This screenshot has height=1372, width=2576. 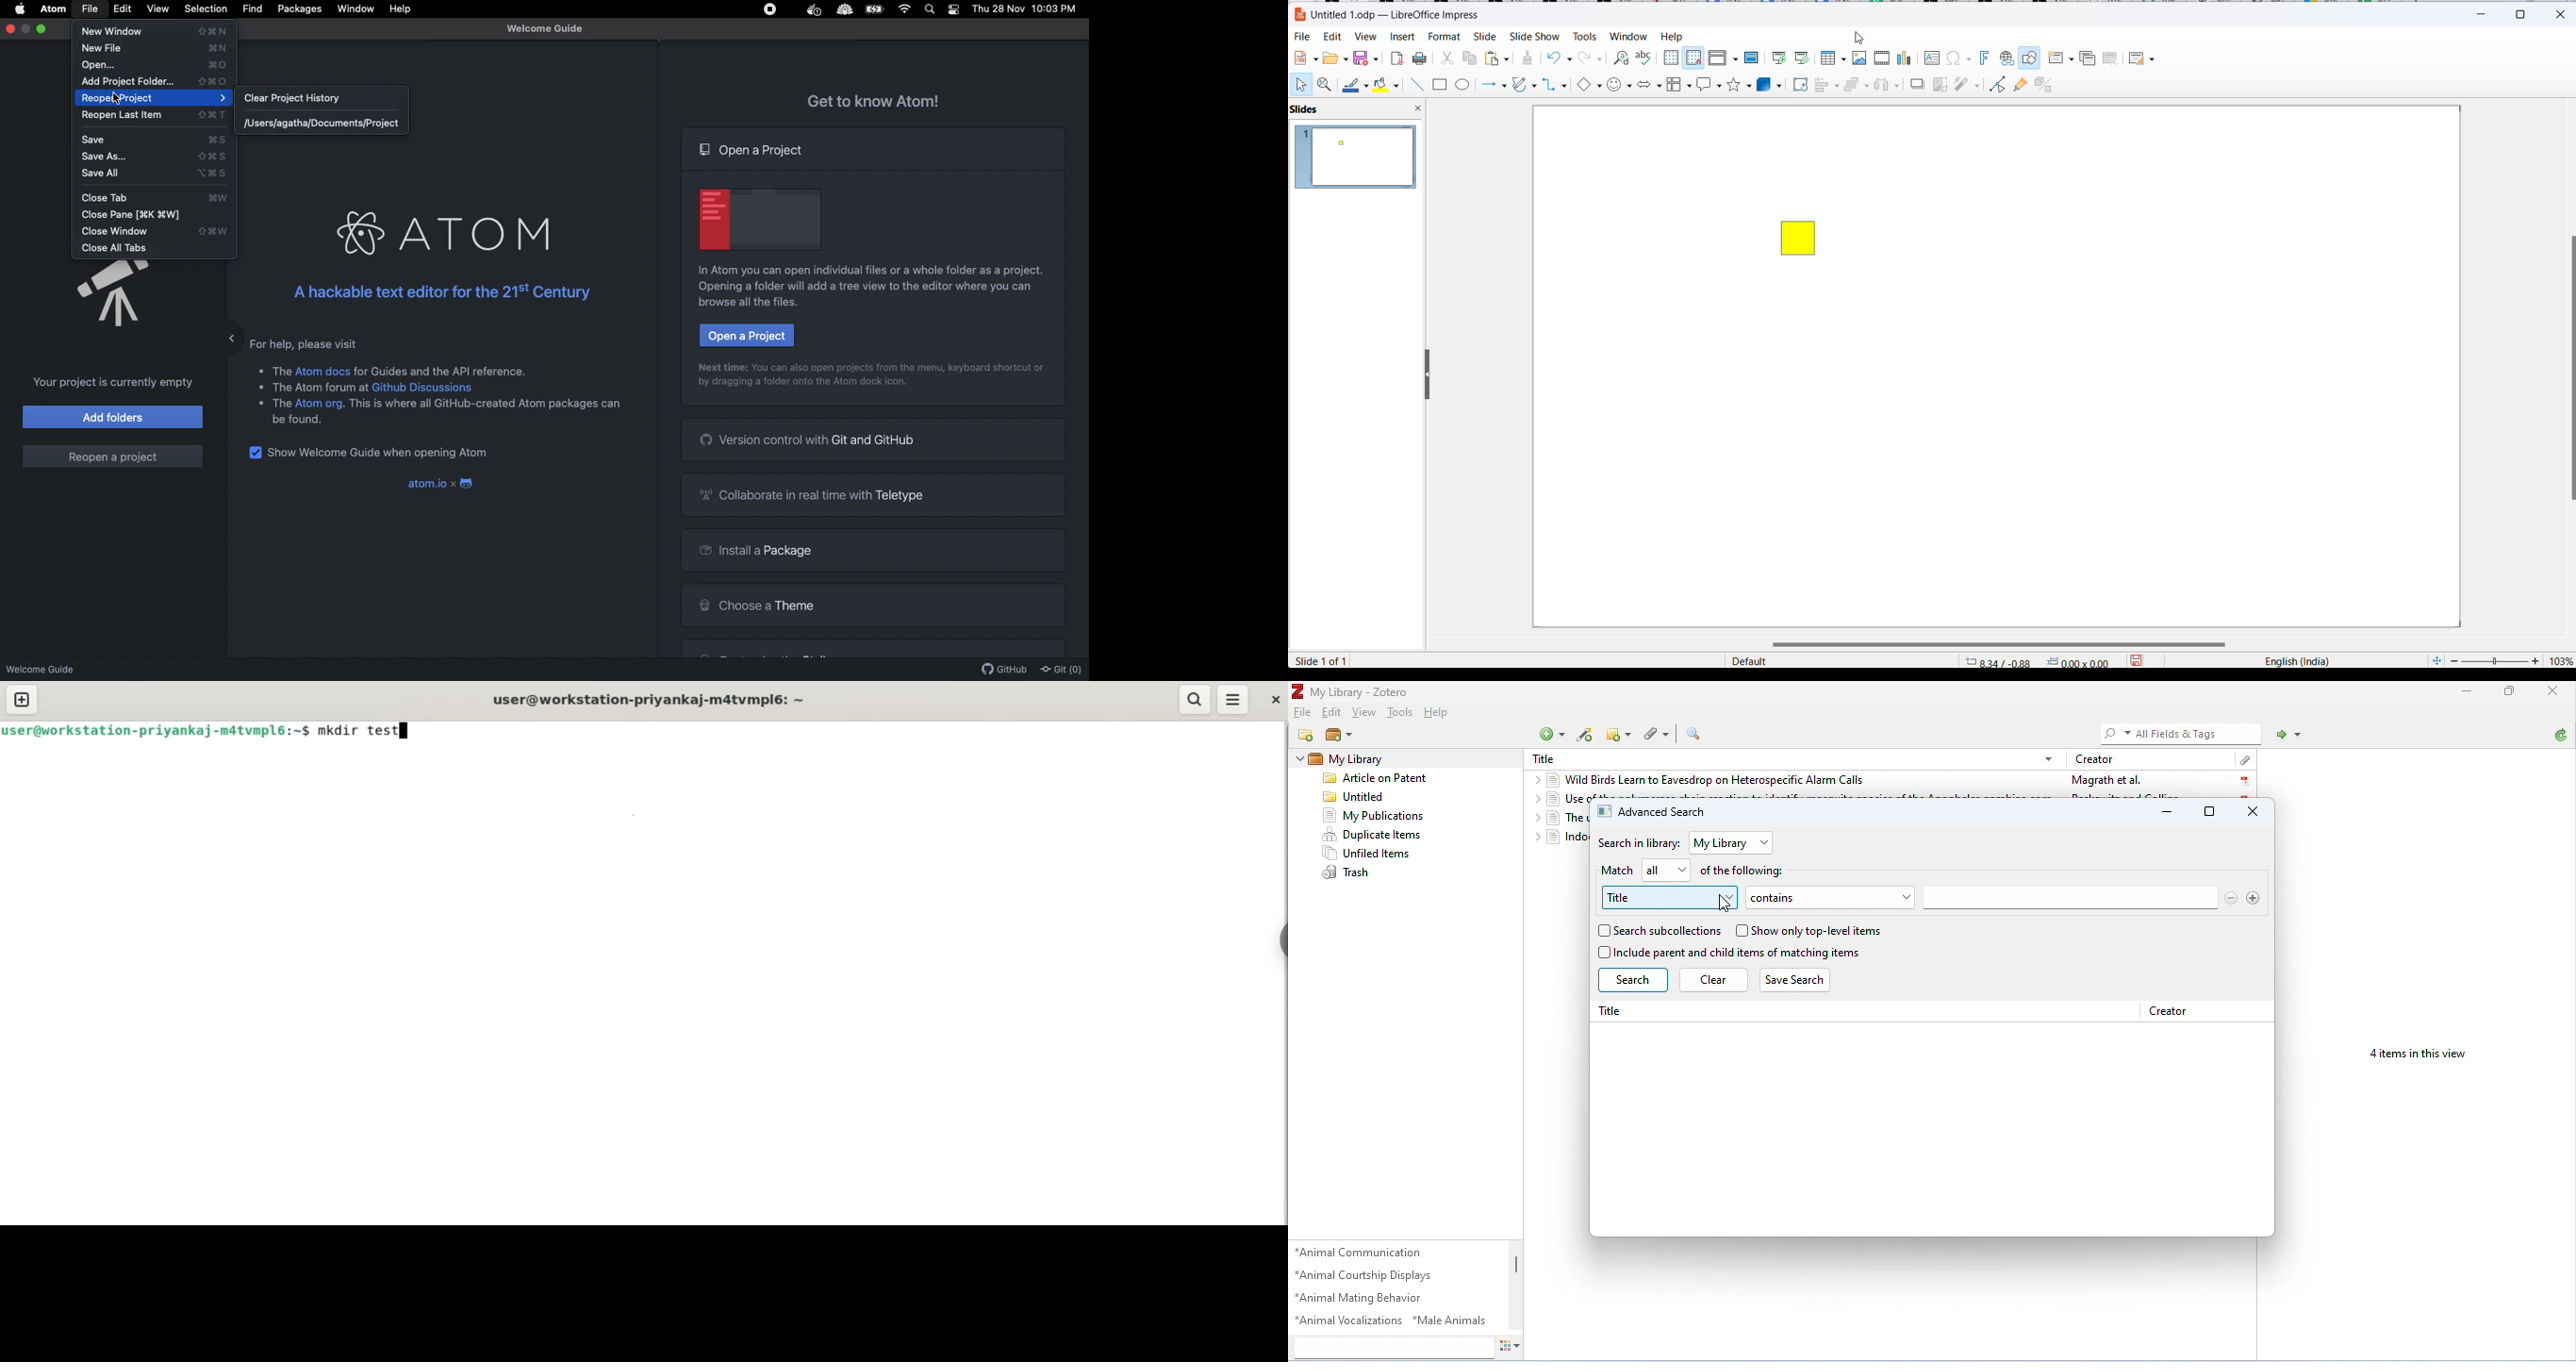 What do you see at coordinates (1883, 59) in the screenshot?
I see `Insert audio video` at bounding box center [1883, 59].